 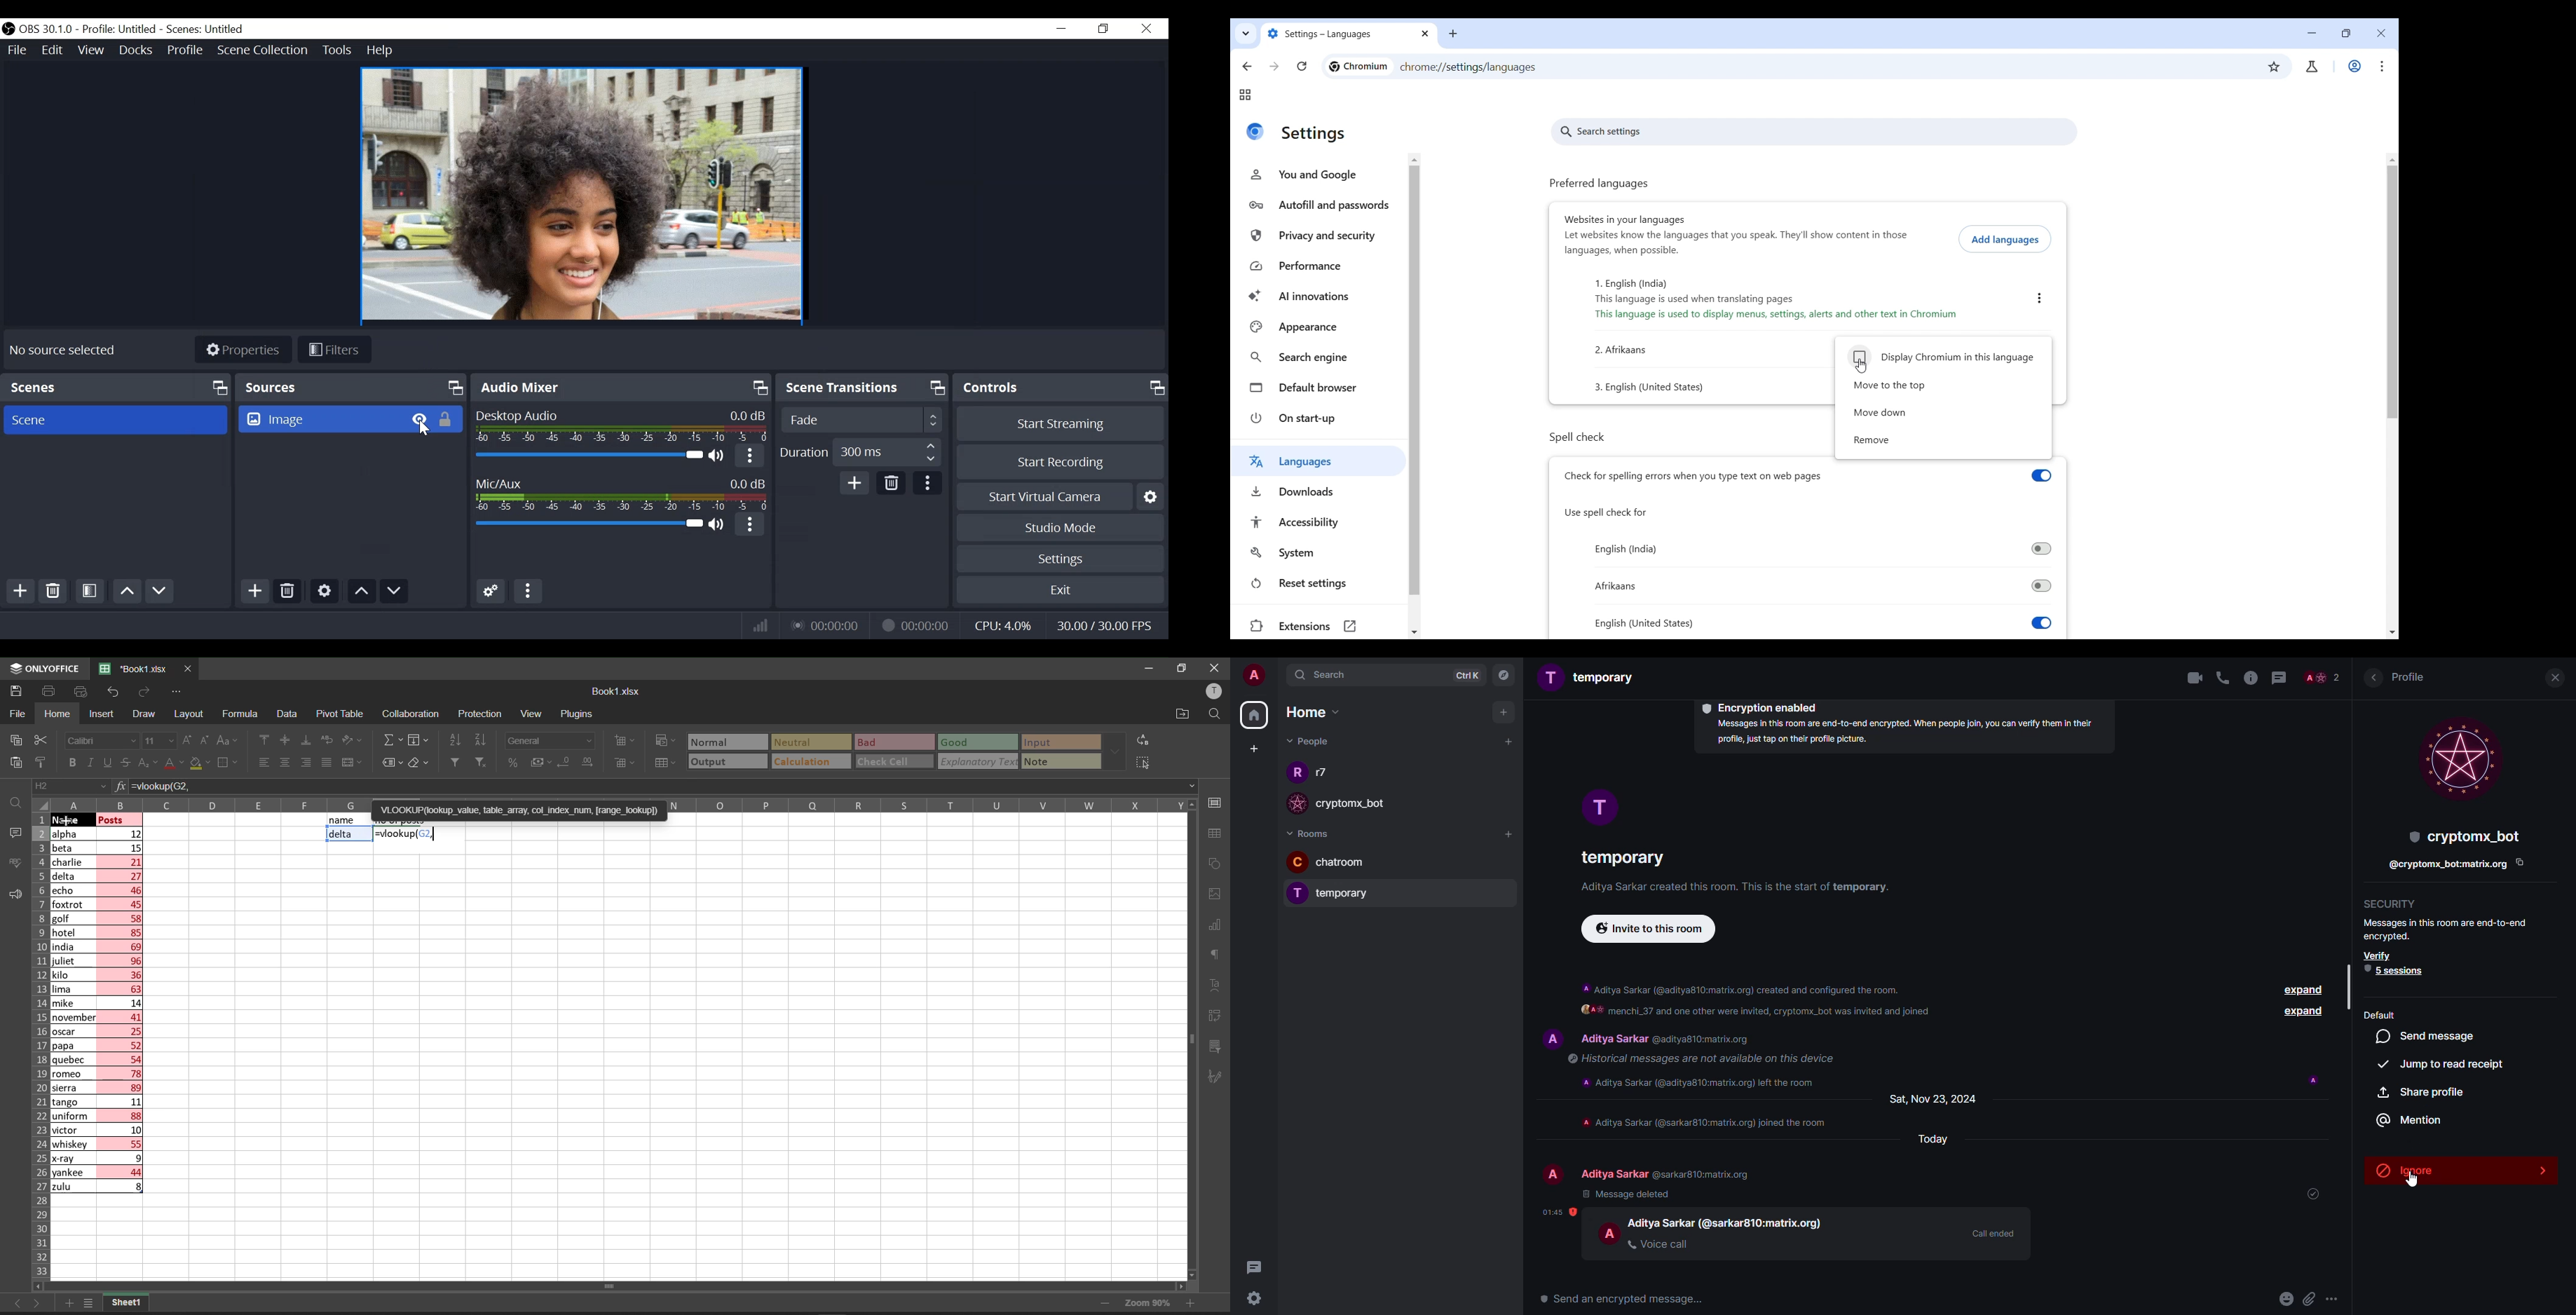 I want to click on id, so click(x=2446, y=866).